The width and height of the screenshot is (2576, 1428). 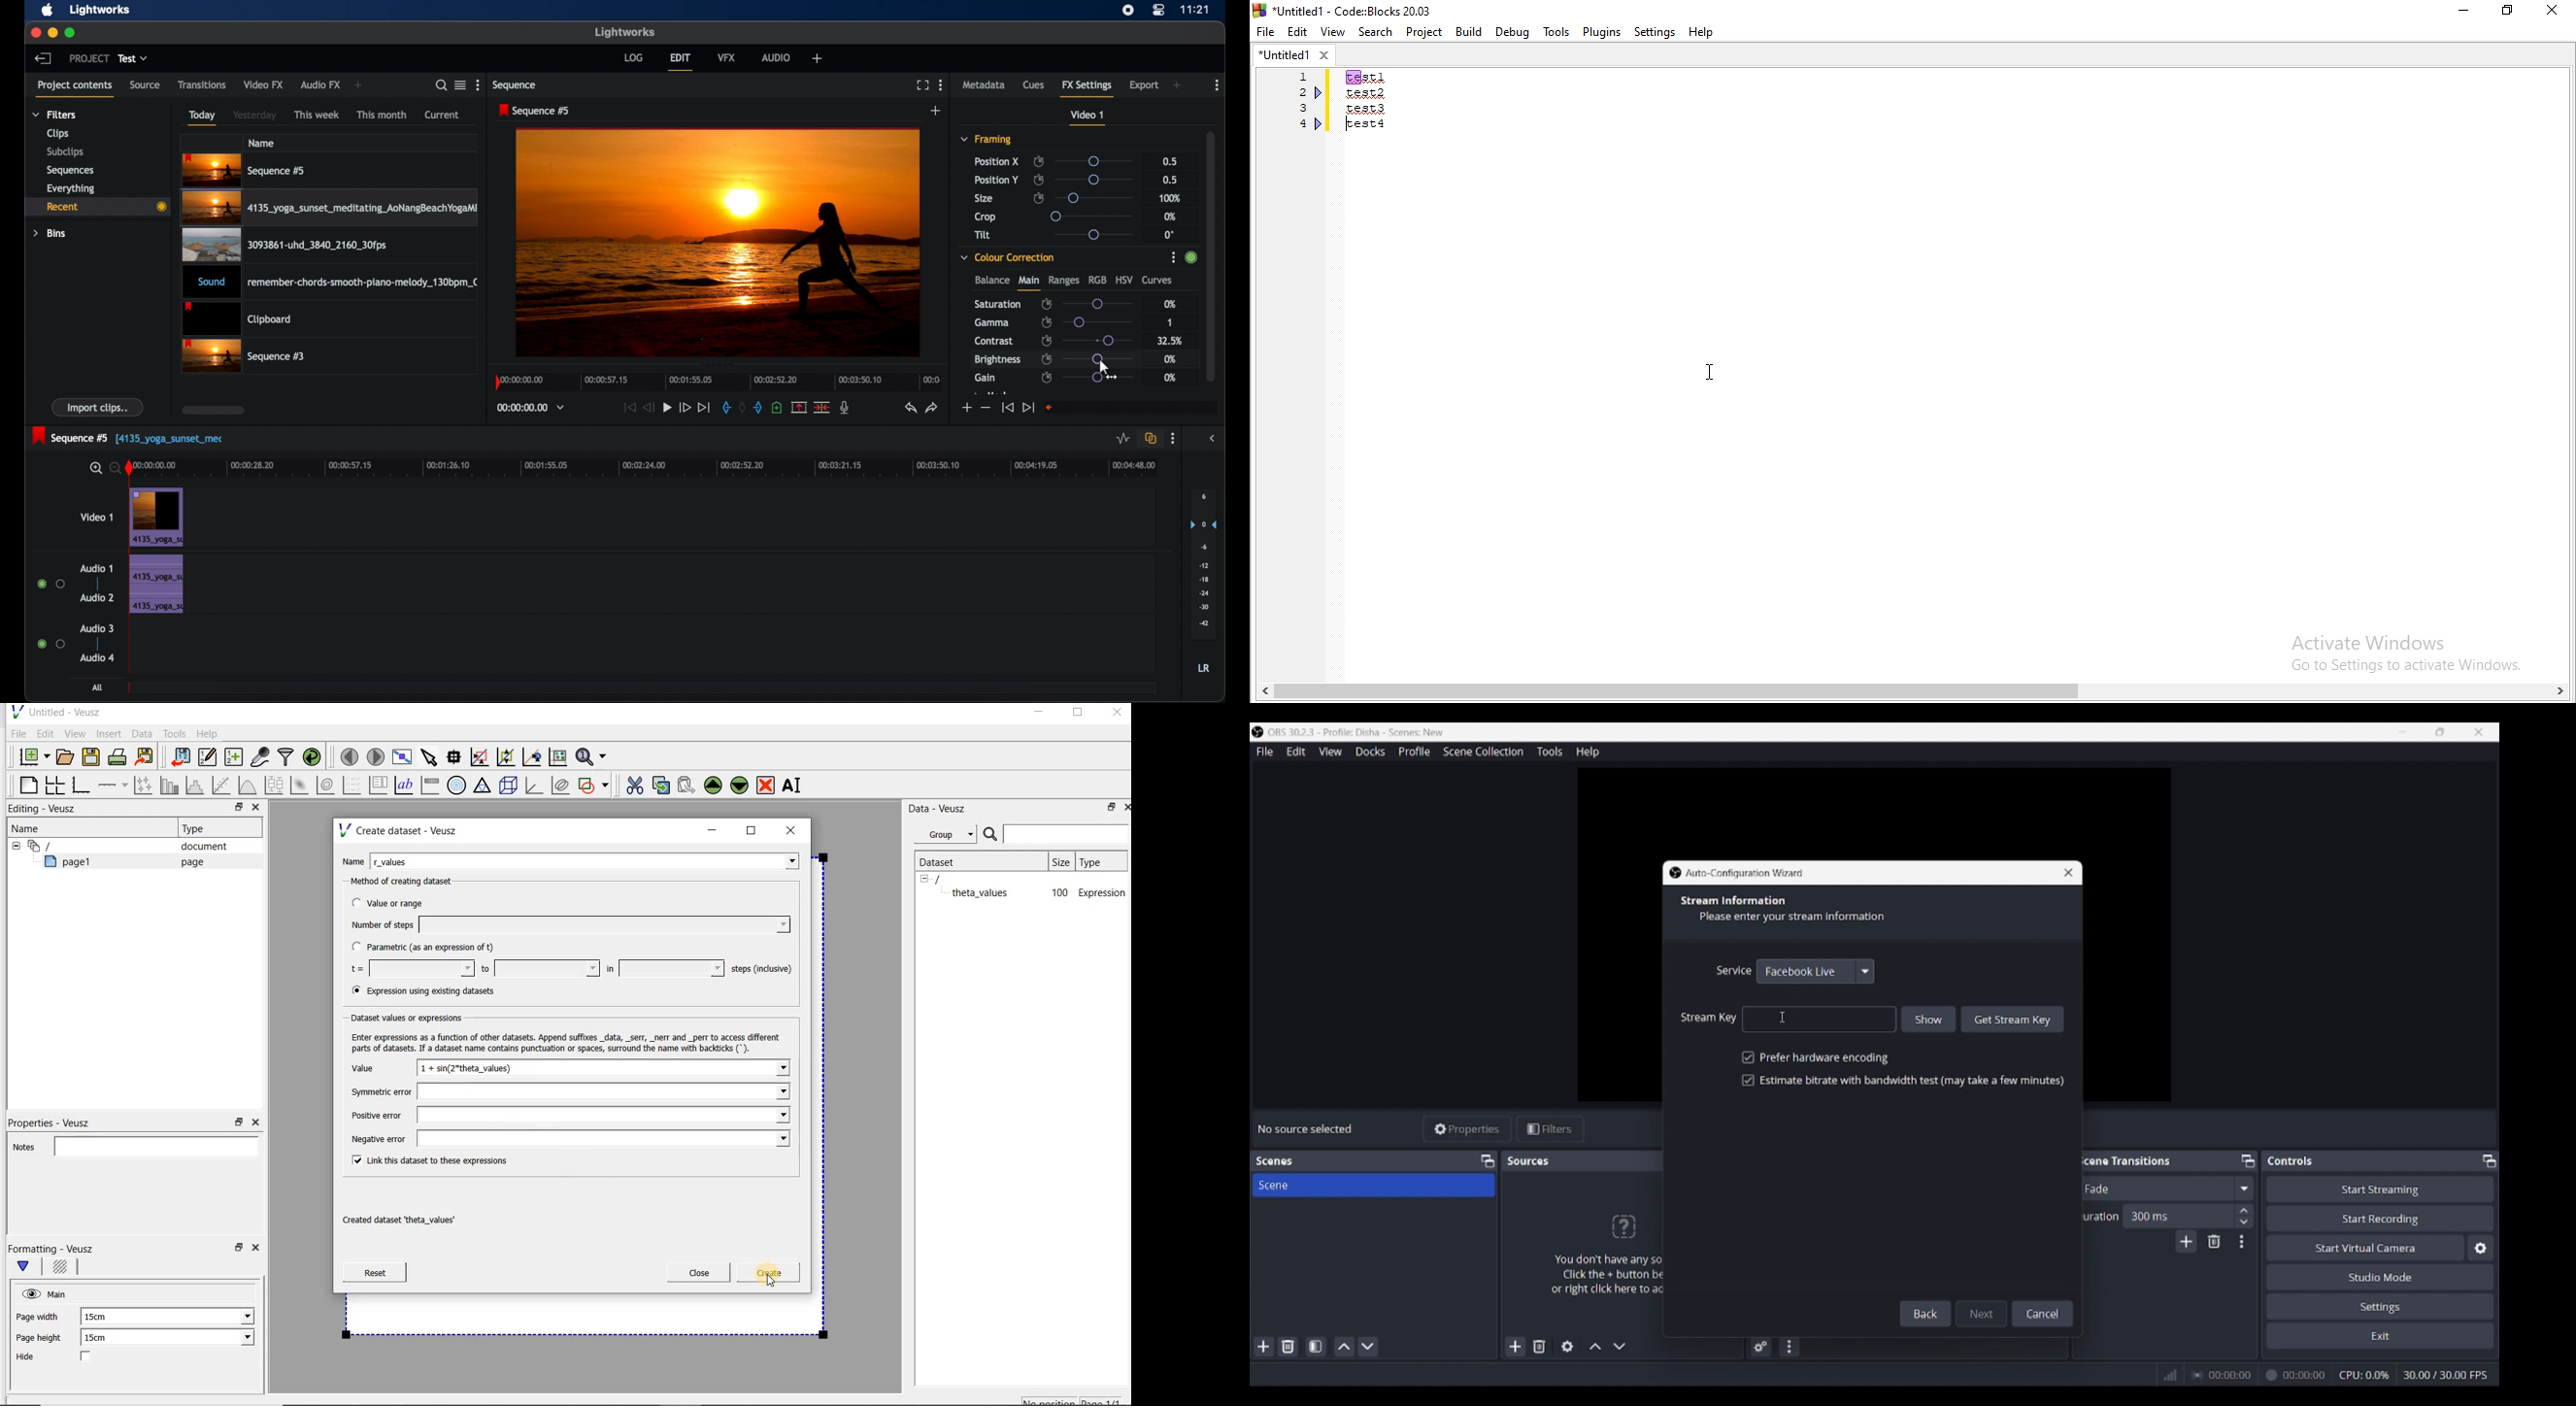 What do you see at coordinates (2245, 1215) in the screenshot?
I see `Increase/Decrease duration` at bounding box center [2245, 1215].